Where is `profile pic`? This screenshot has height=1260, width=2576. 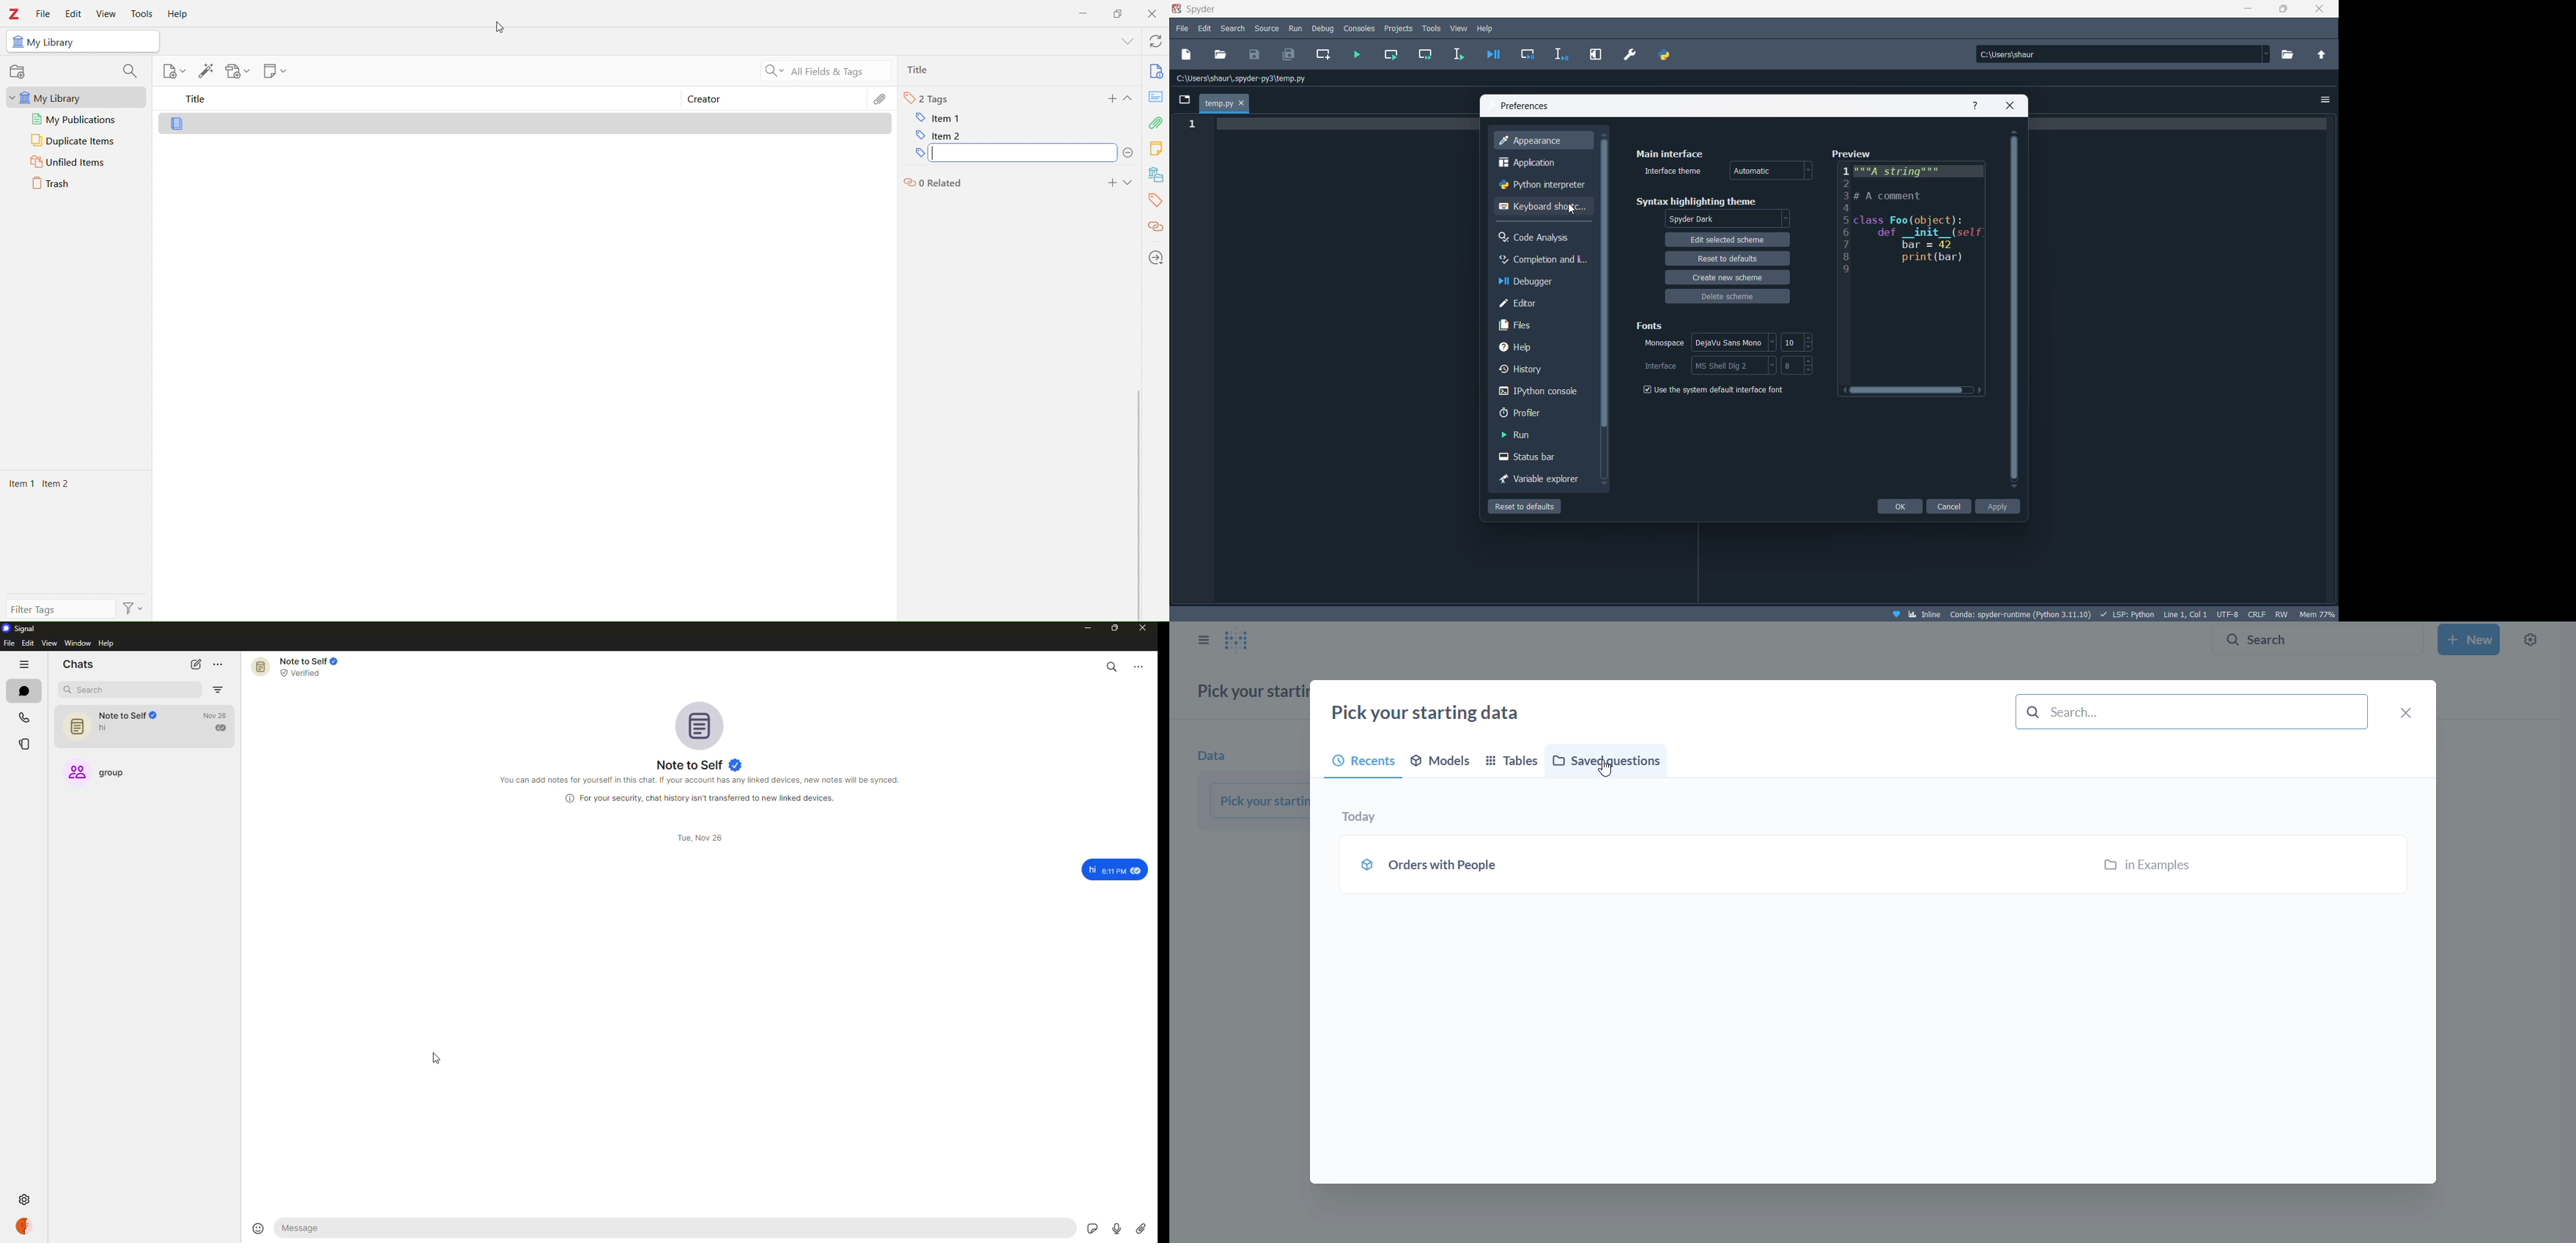 profile pic is located at coordinates (697, 725).